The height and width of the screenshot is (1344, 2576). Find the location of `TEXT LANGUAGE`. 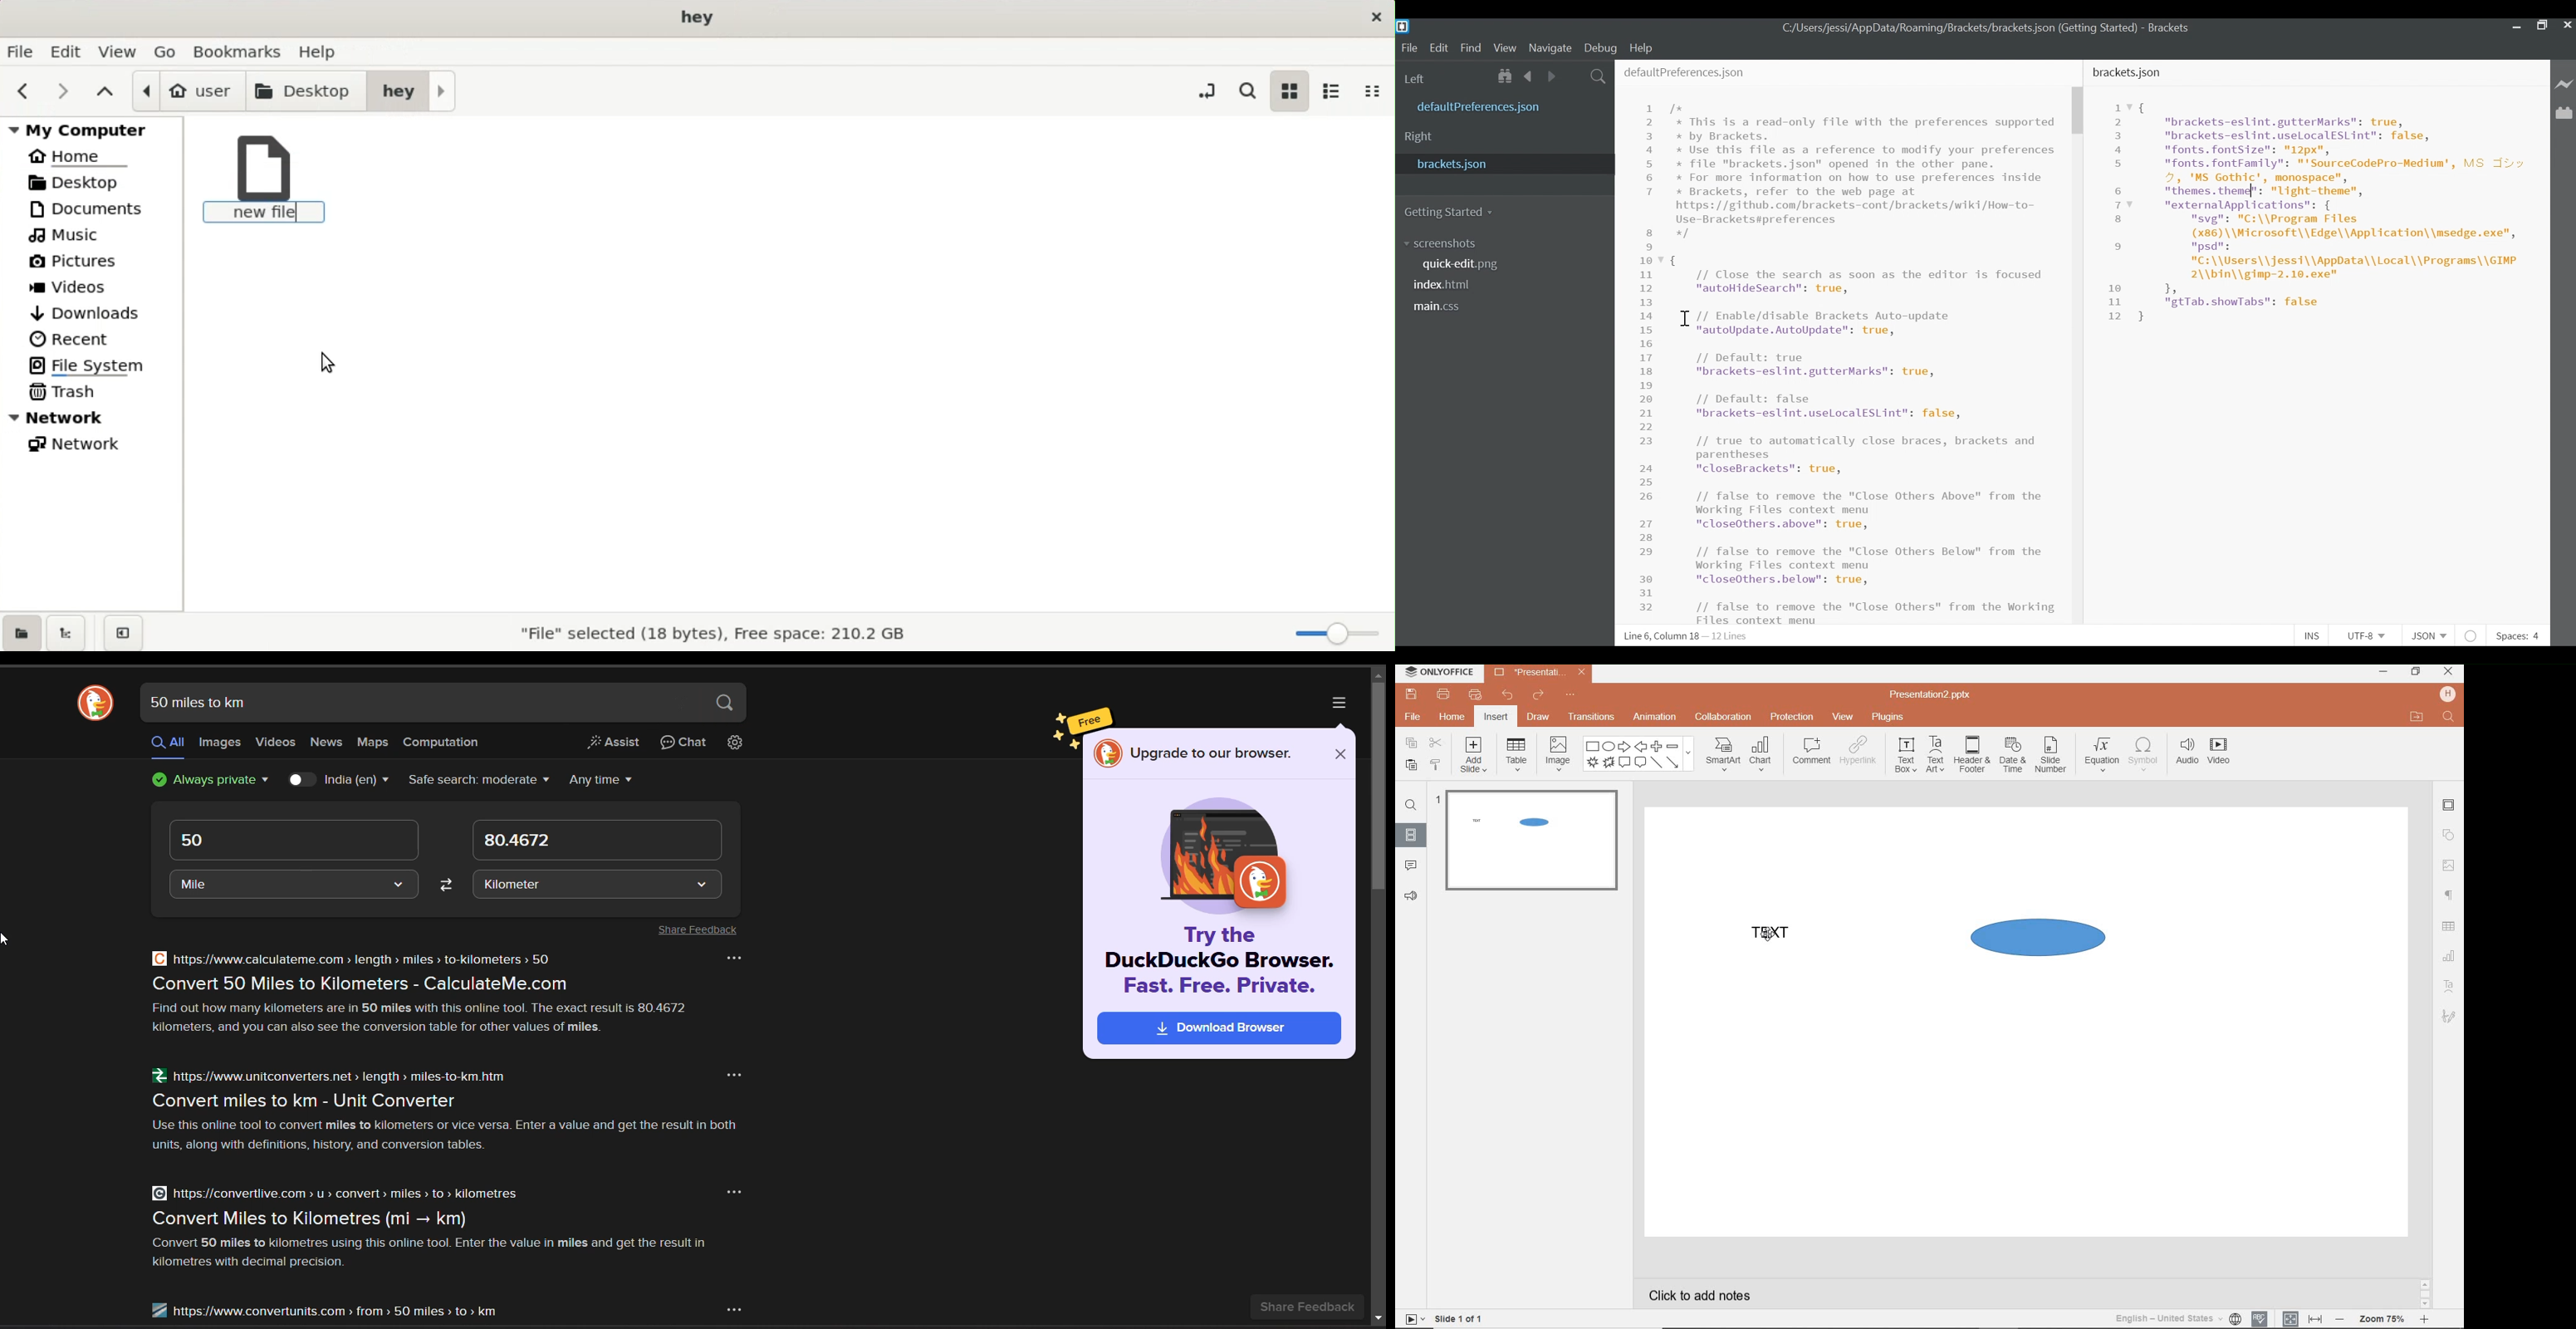

TEXT LANGUAGE is located at coordinates (2177, 1319).